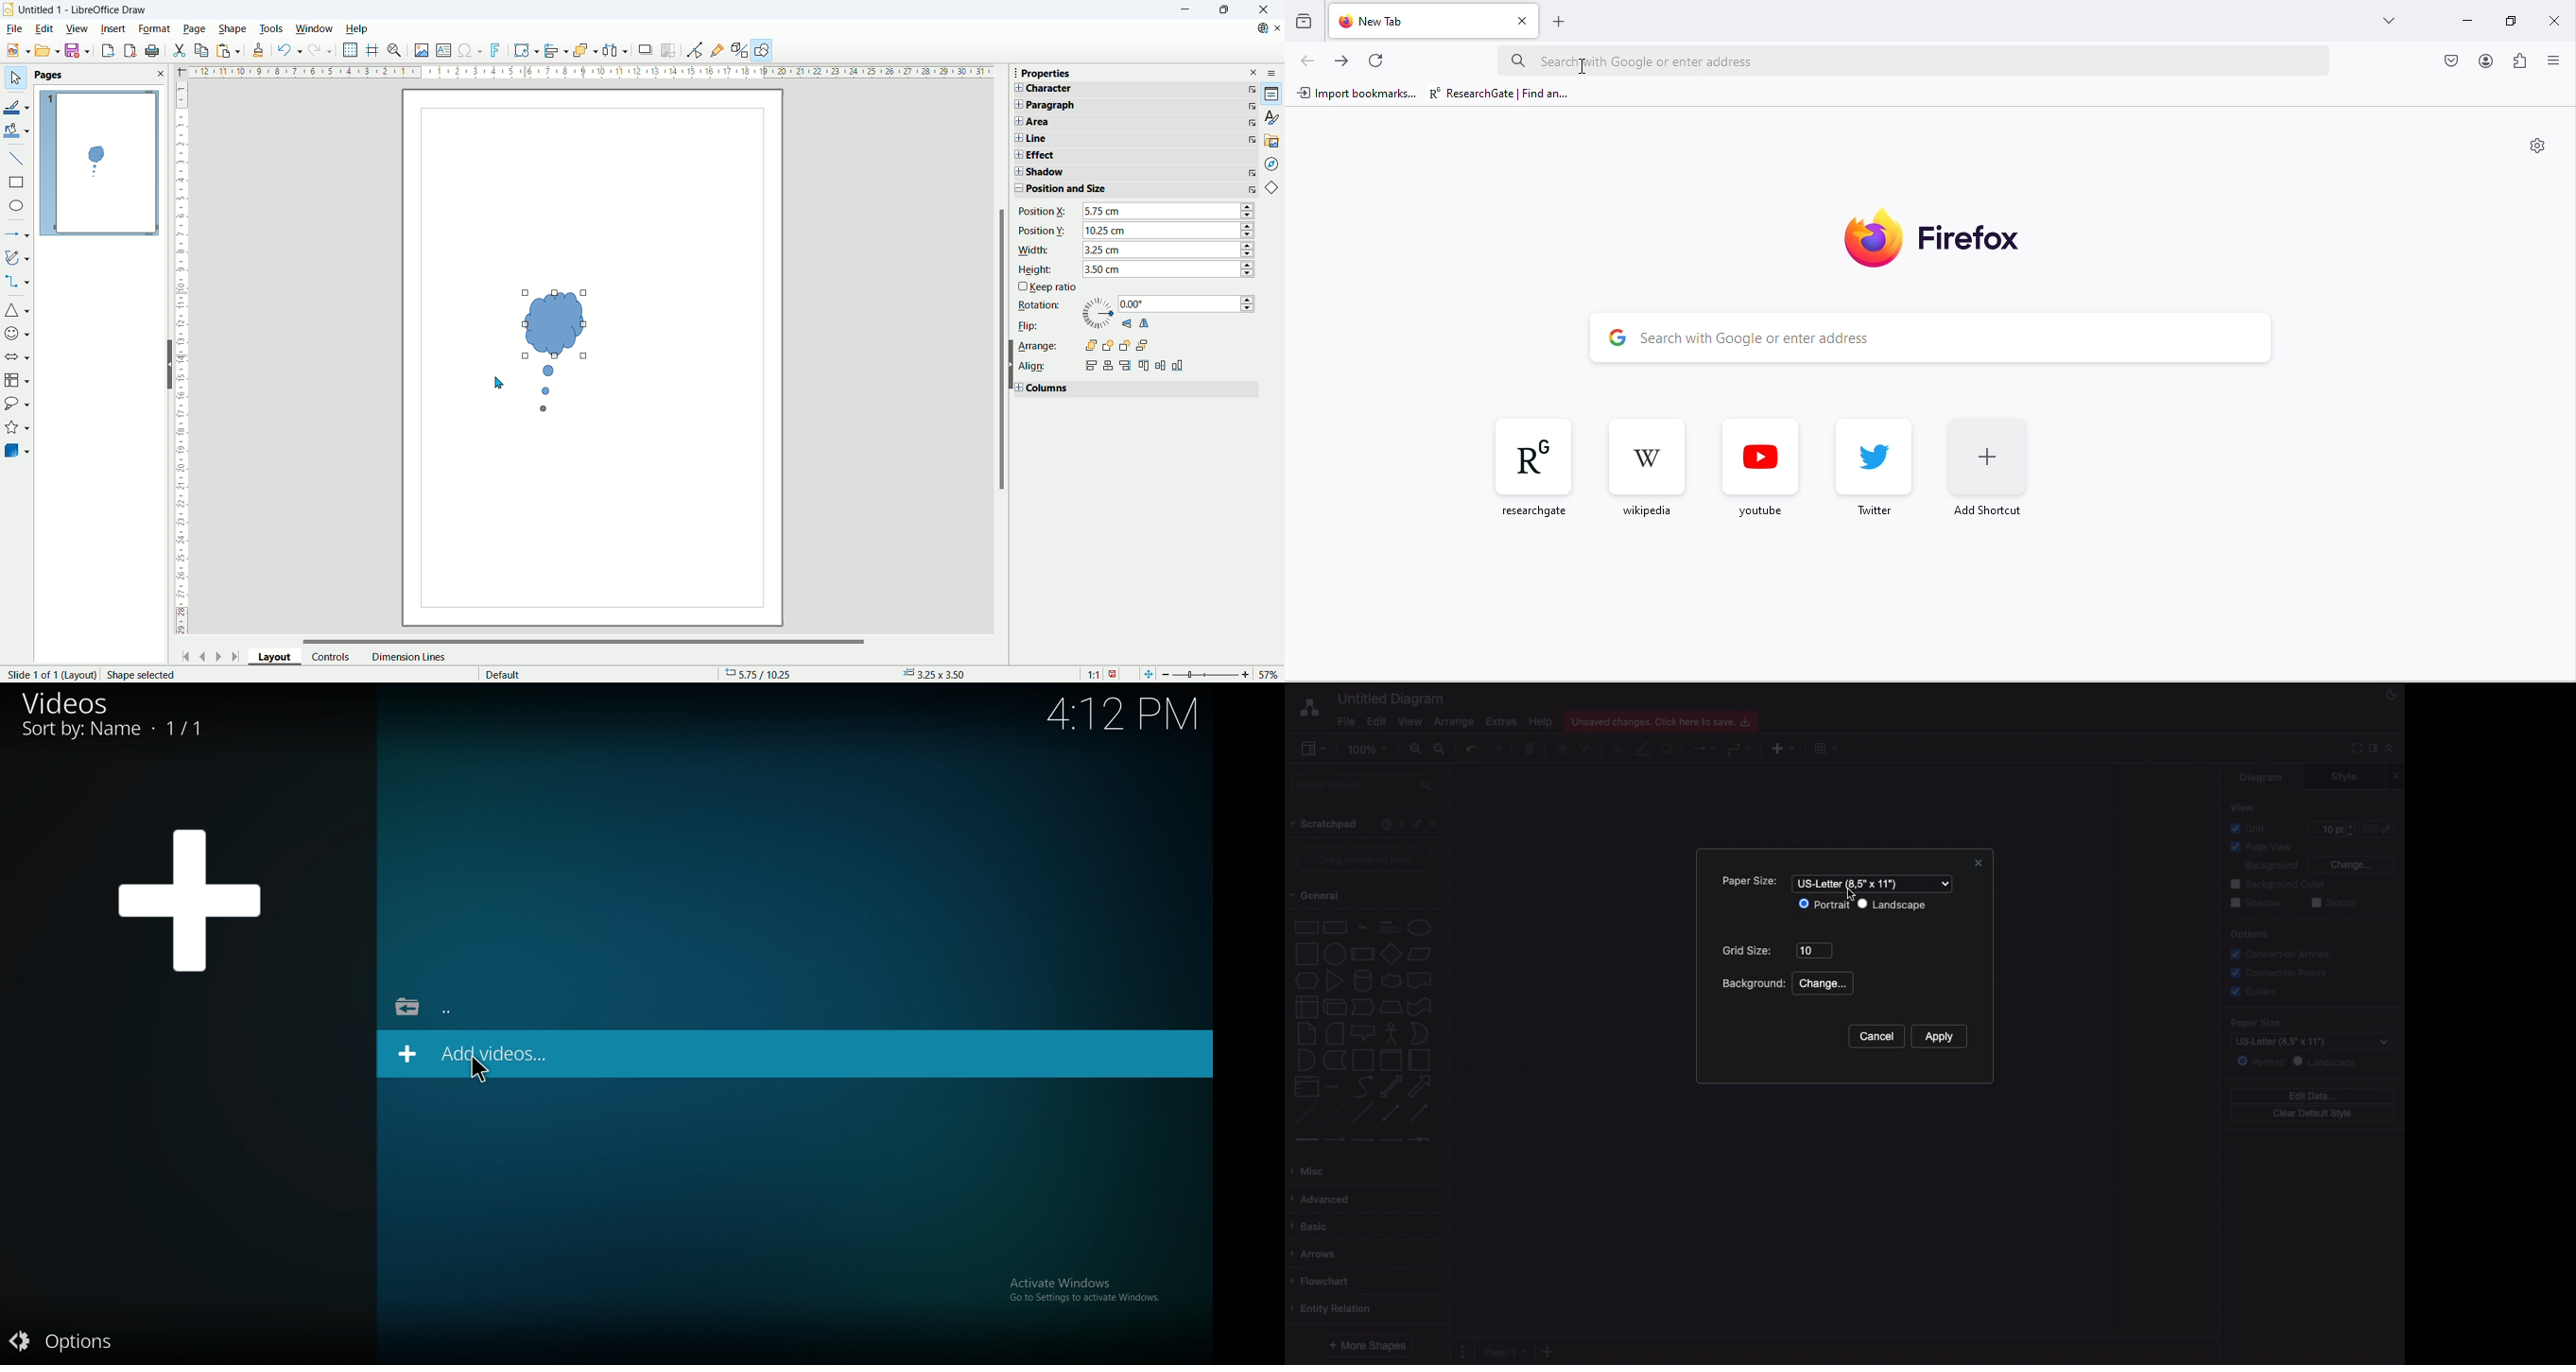  I want to click on Send to back, so click(1142, 345).